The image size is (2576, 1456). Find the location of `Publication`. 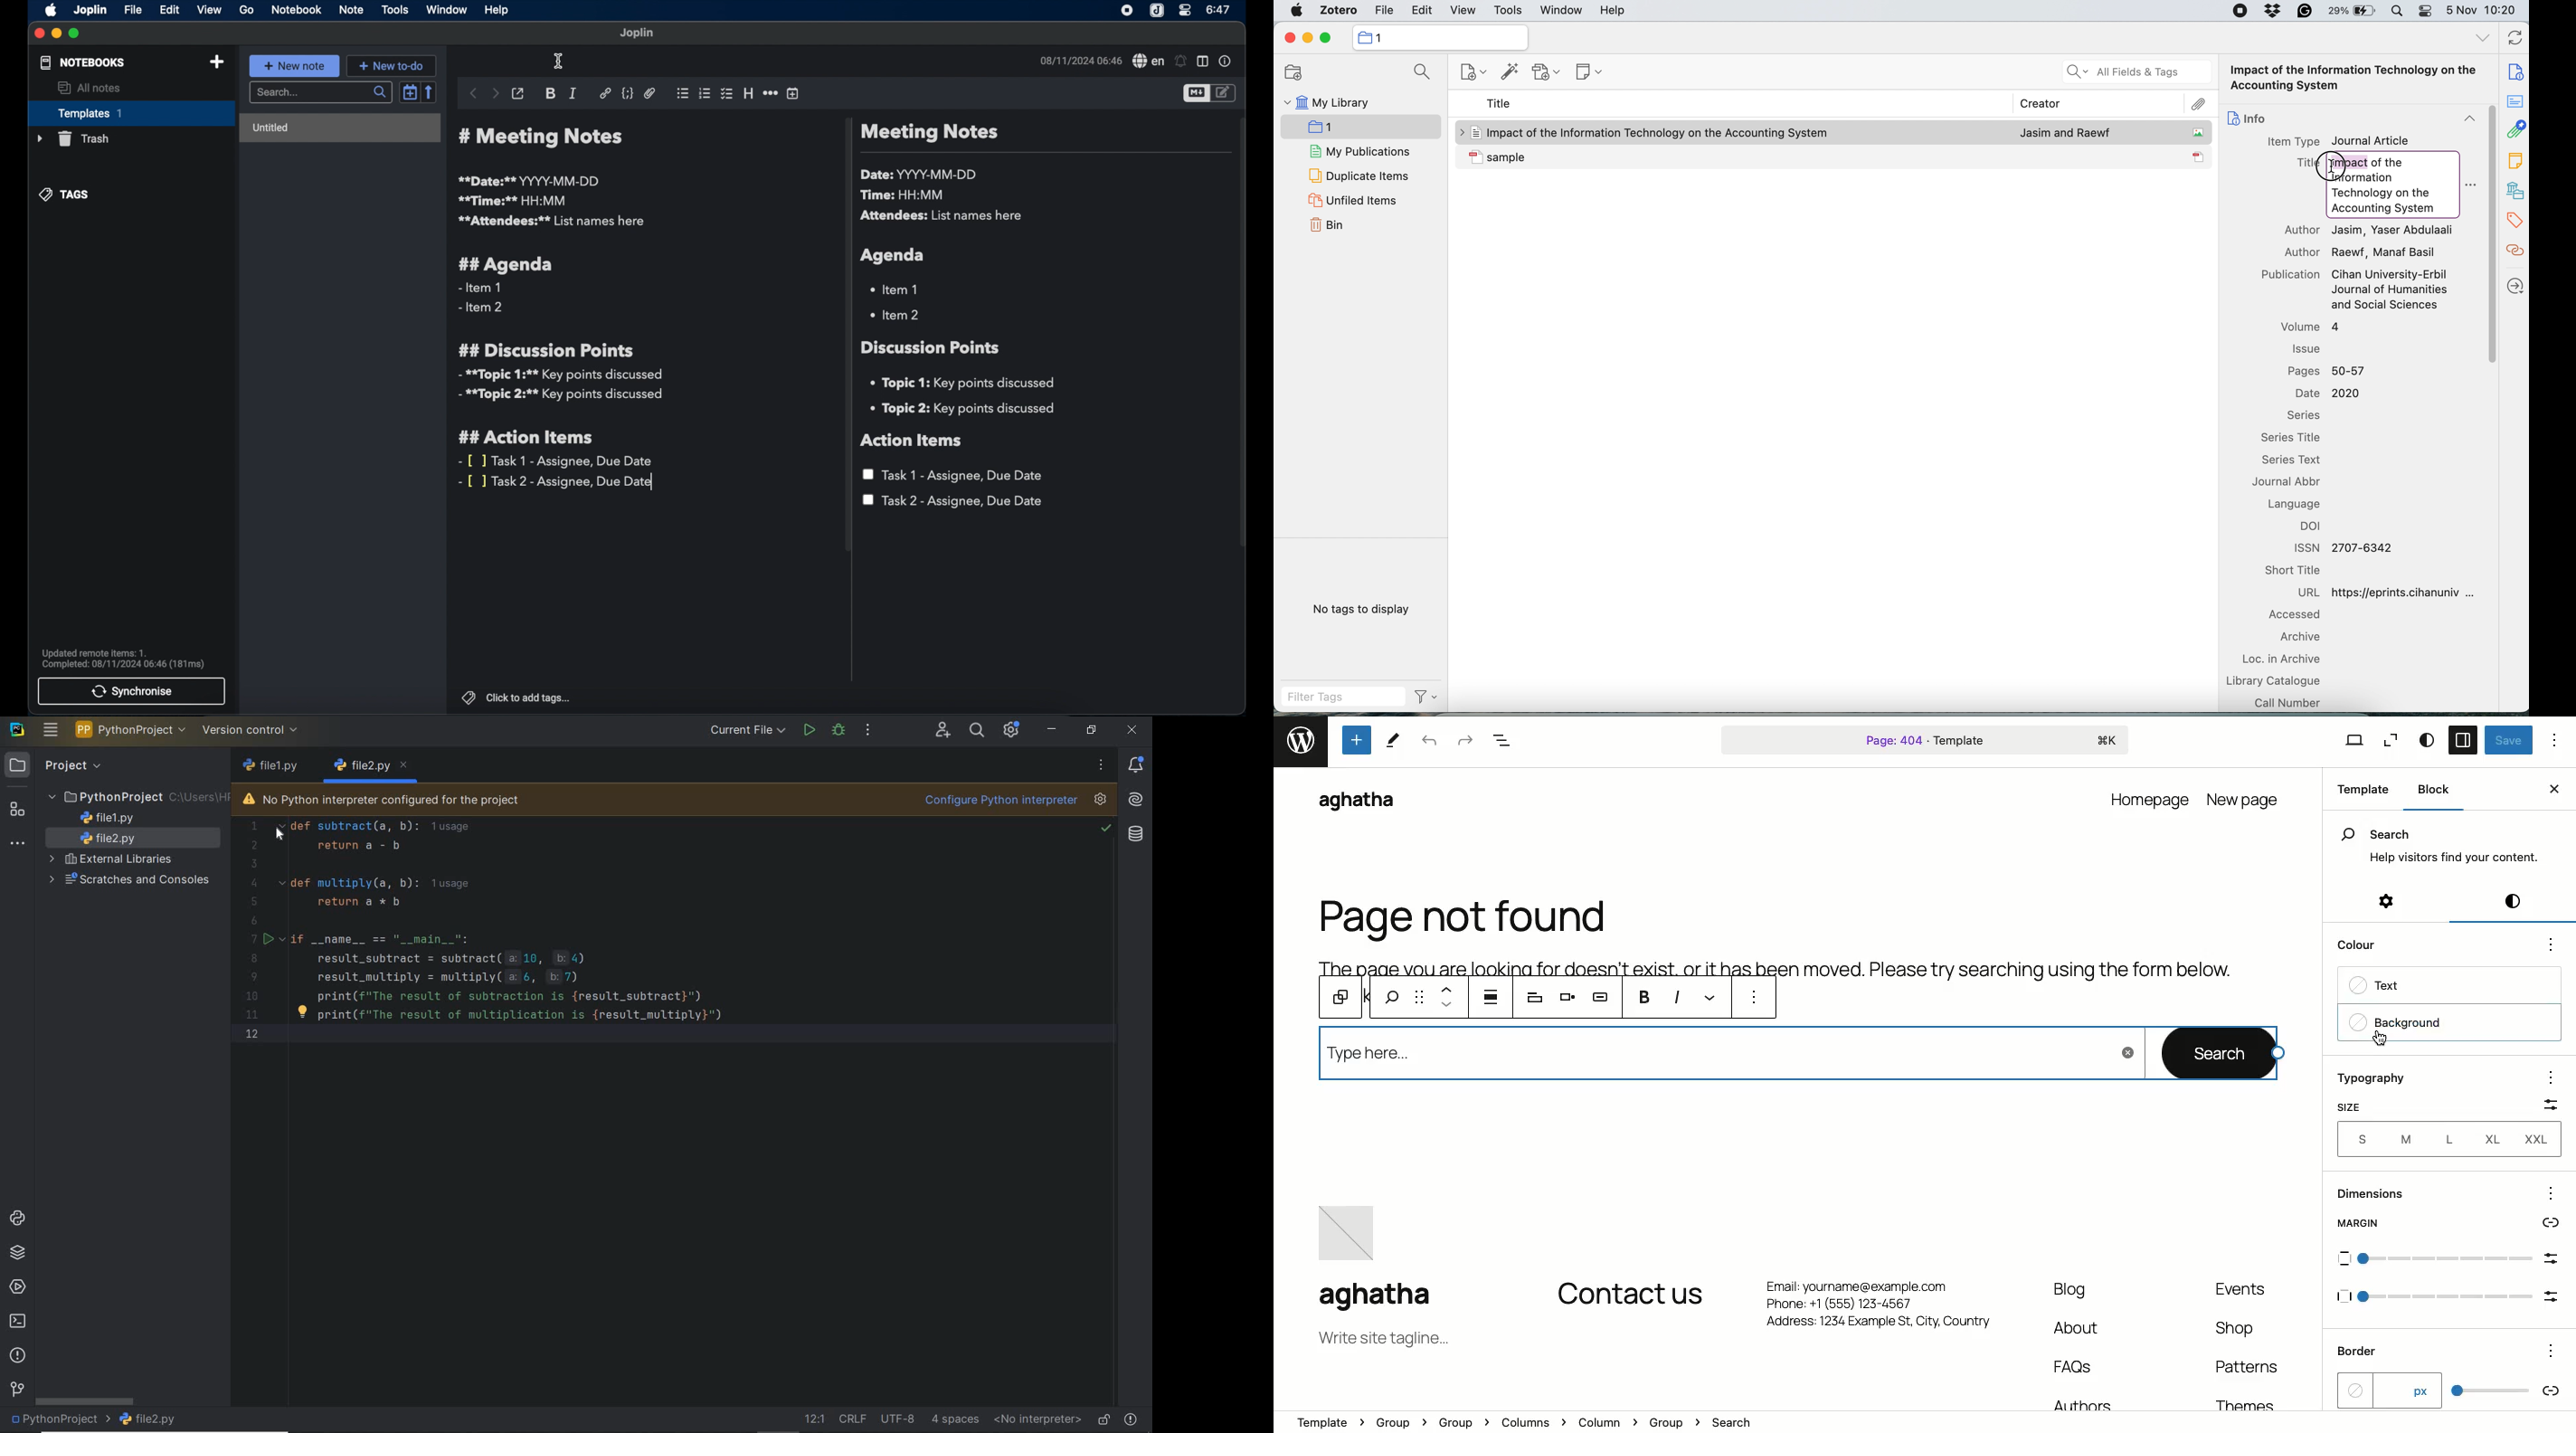

Publication is located at coordinates (2293, 274).